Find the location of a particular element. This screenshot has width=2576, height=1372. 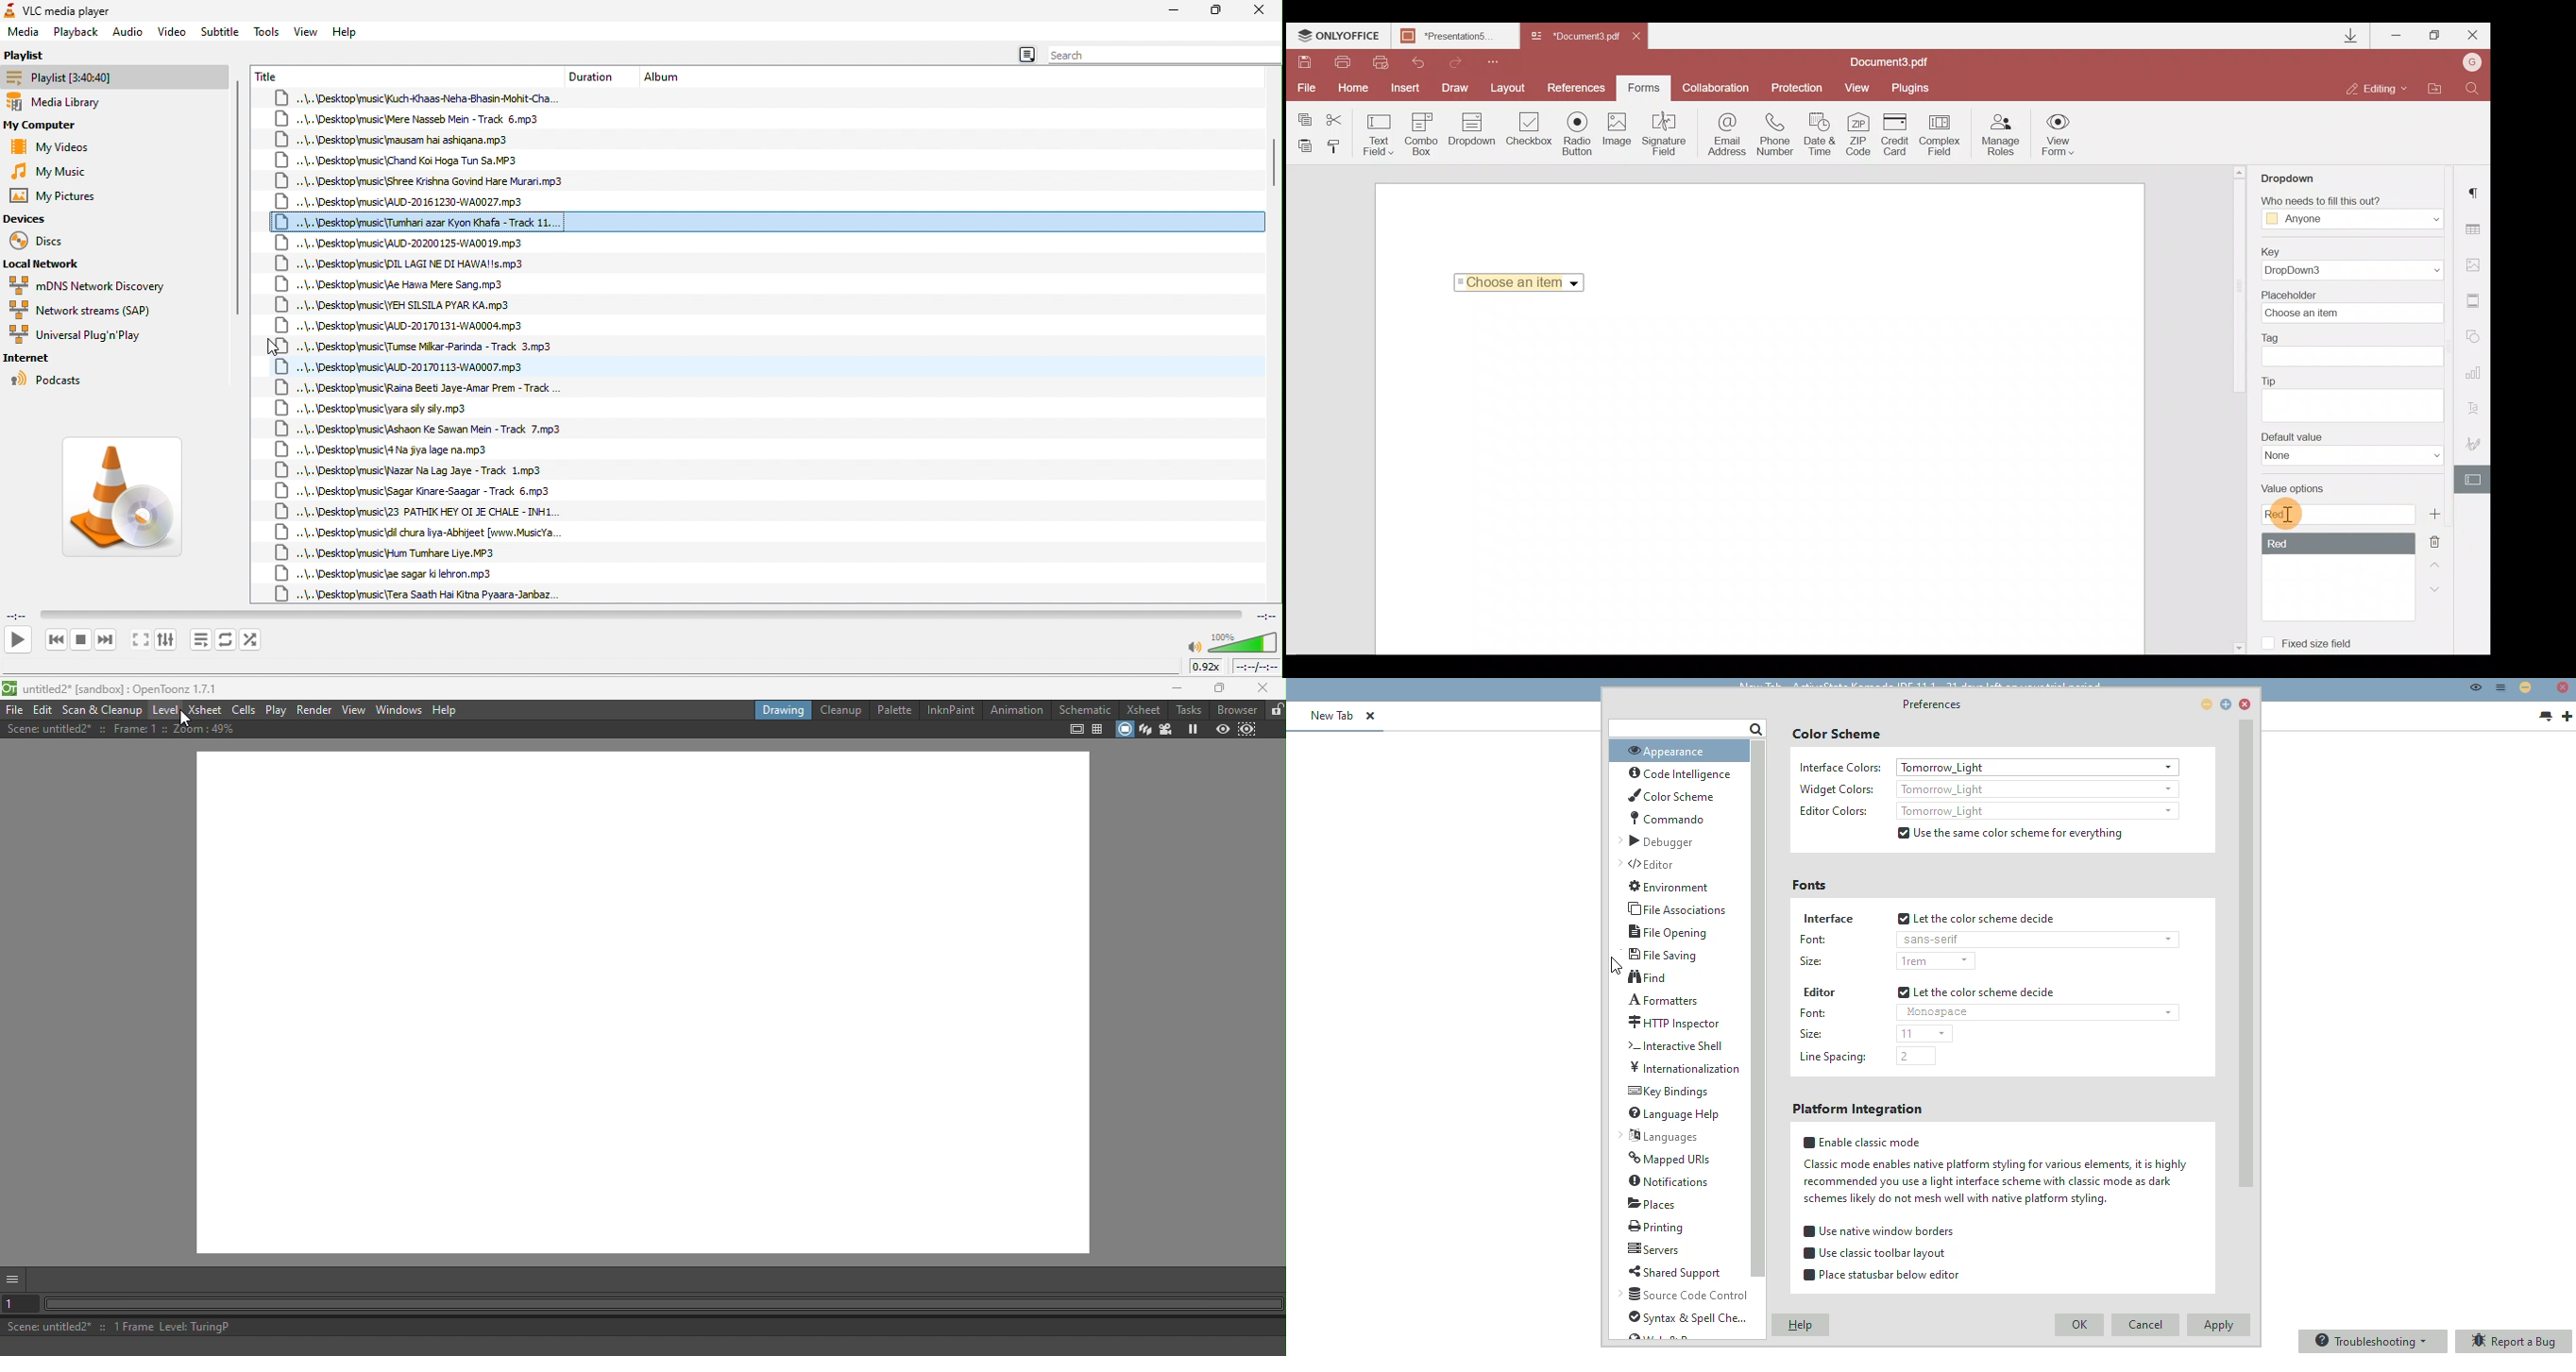

Scroll bar is located at coordinates (2238, 289).